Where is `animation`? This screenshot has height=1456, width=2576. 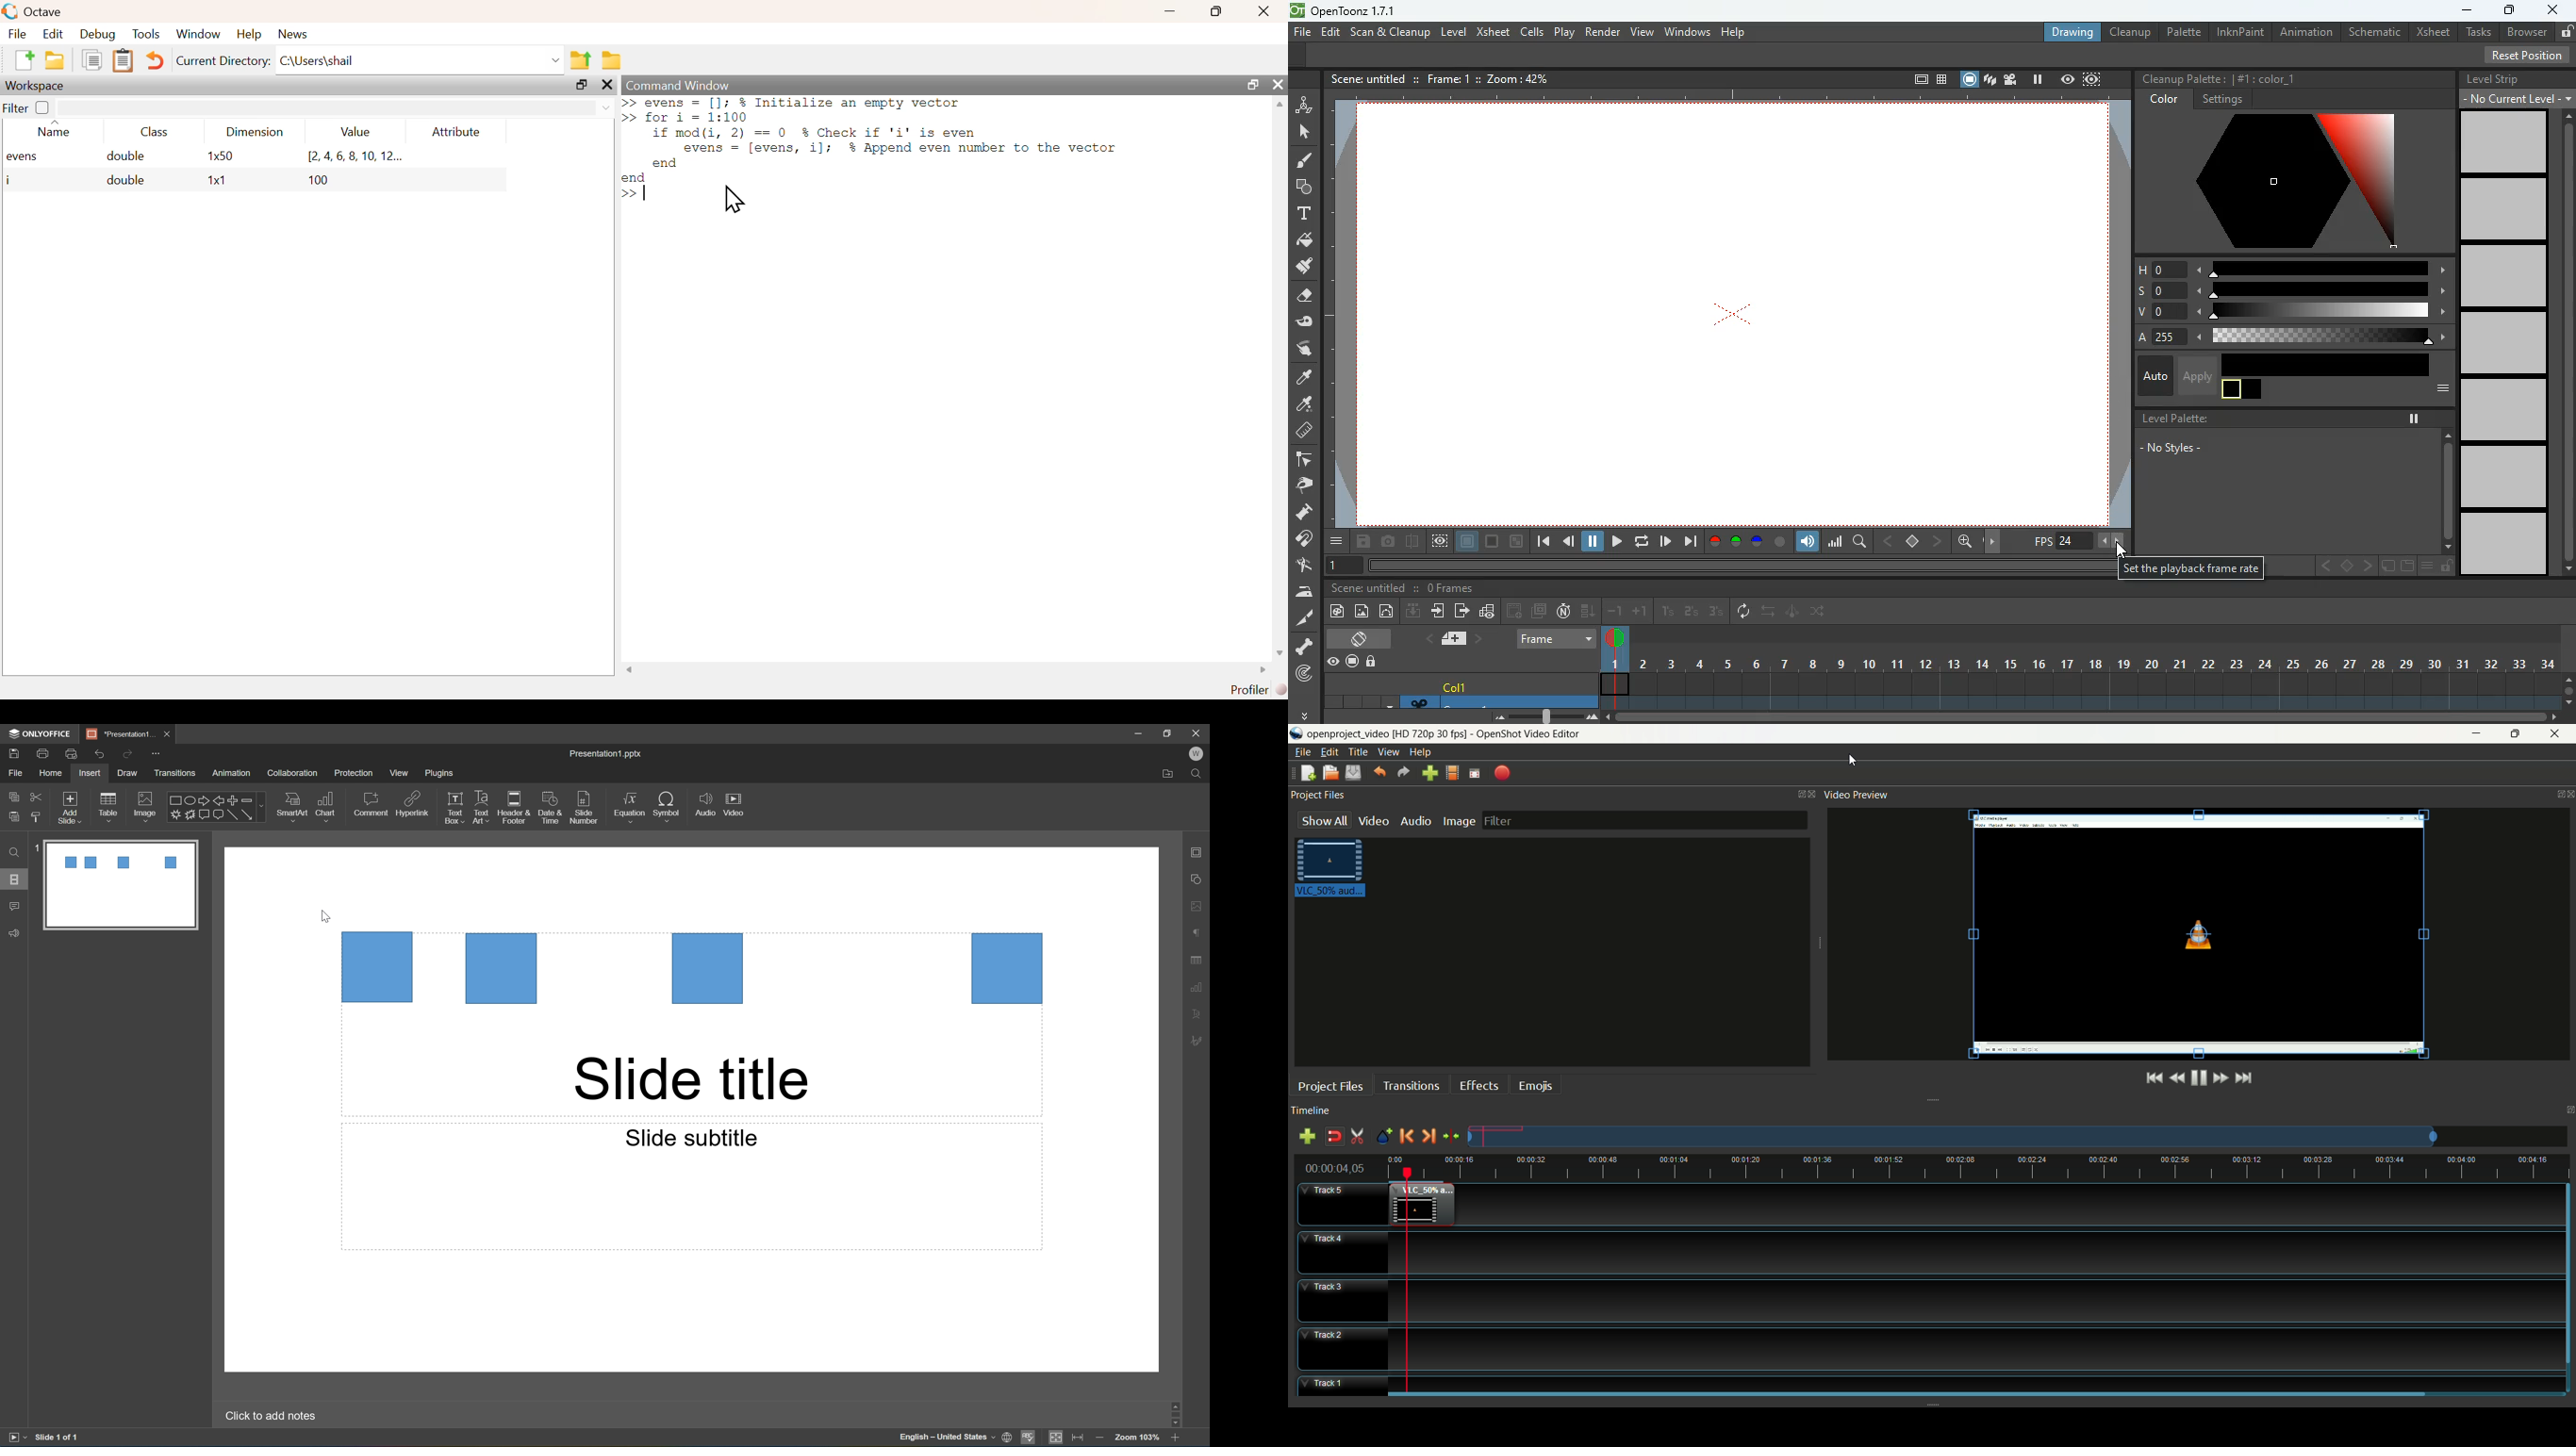 animation is located at coordinates (235, 773).